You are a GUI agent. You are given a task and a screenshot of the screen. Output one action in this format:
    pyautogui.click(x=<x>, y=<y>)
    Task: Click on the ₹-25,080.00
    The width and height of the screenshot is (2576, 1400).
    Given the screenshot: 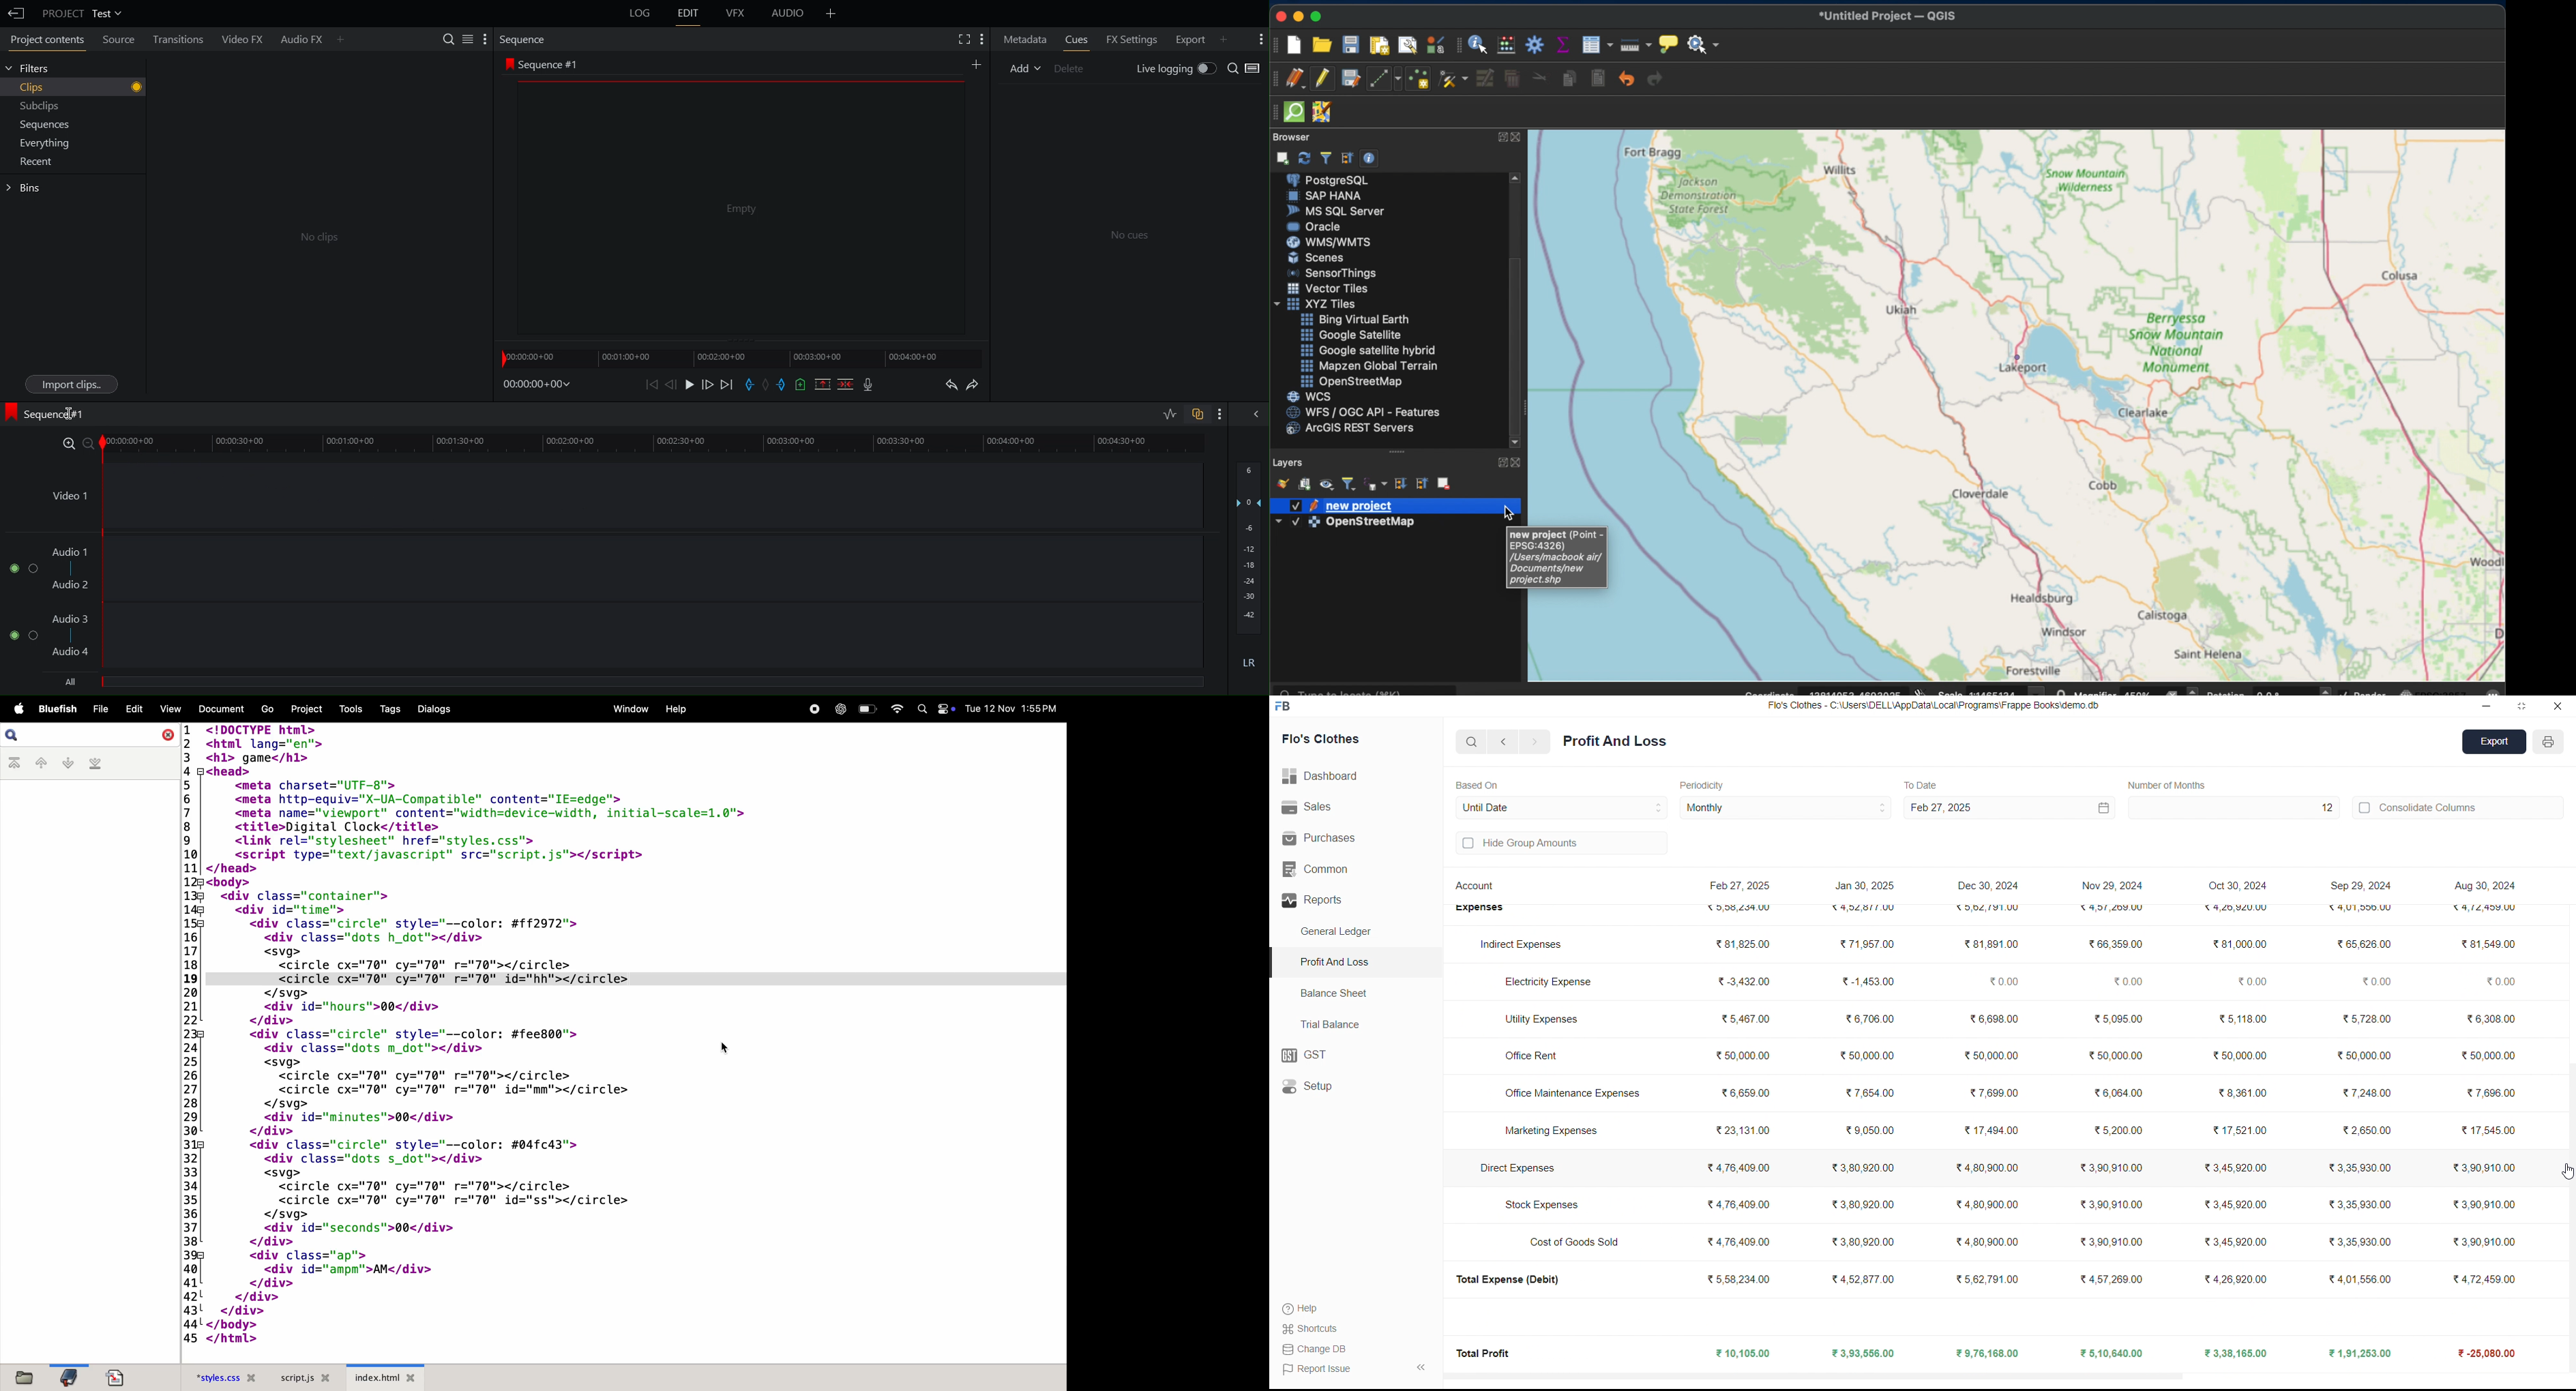 What is the action you would take?
    pyautogui.click(x=2481, y=1354)
    